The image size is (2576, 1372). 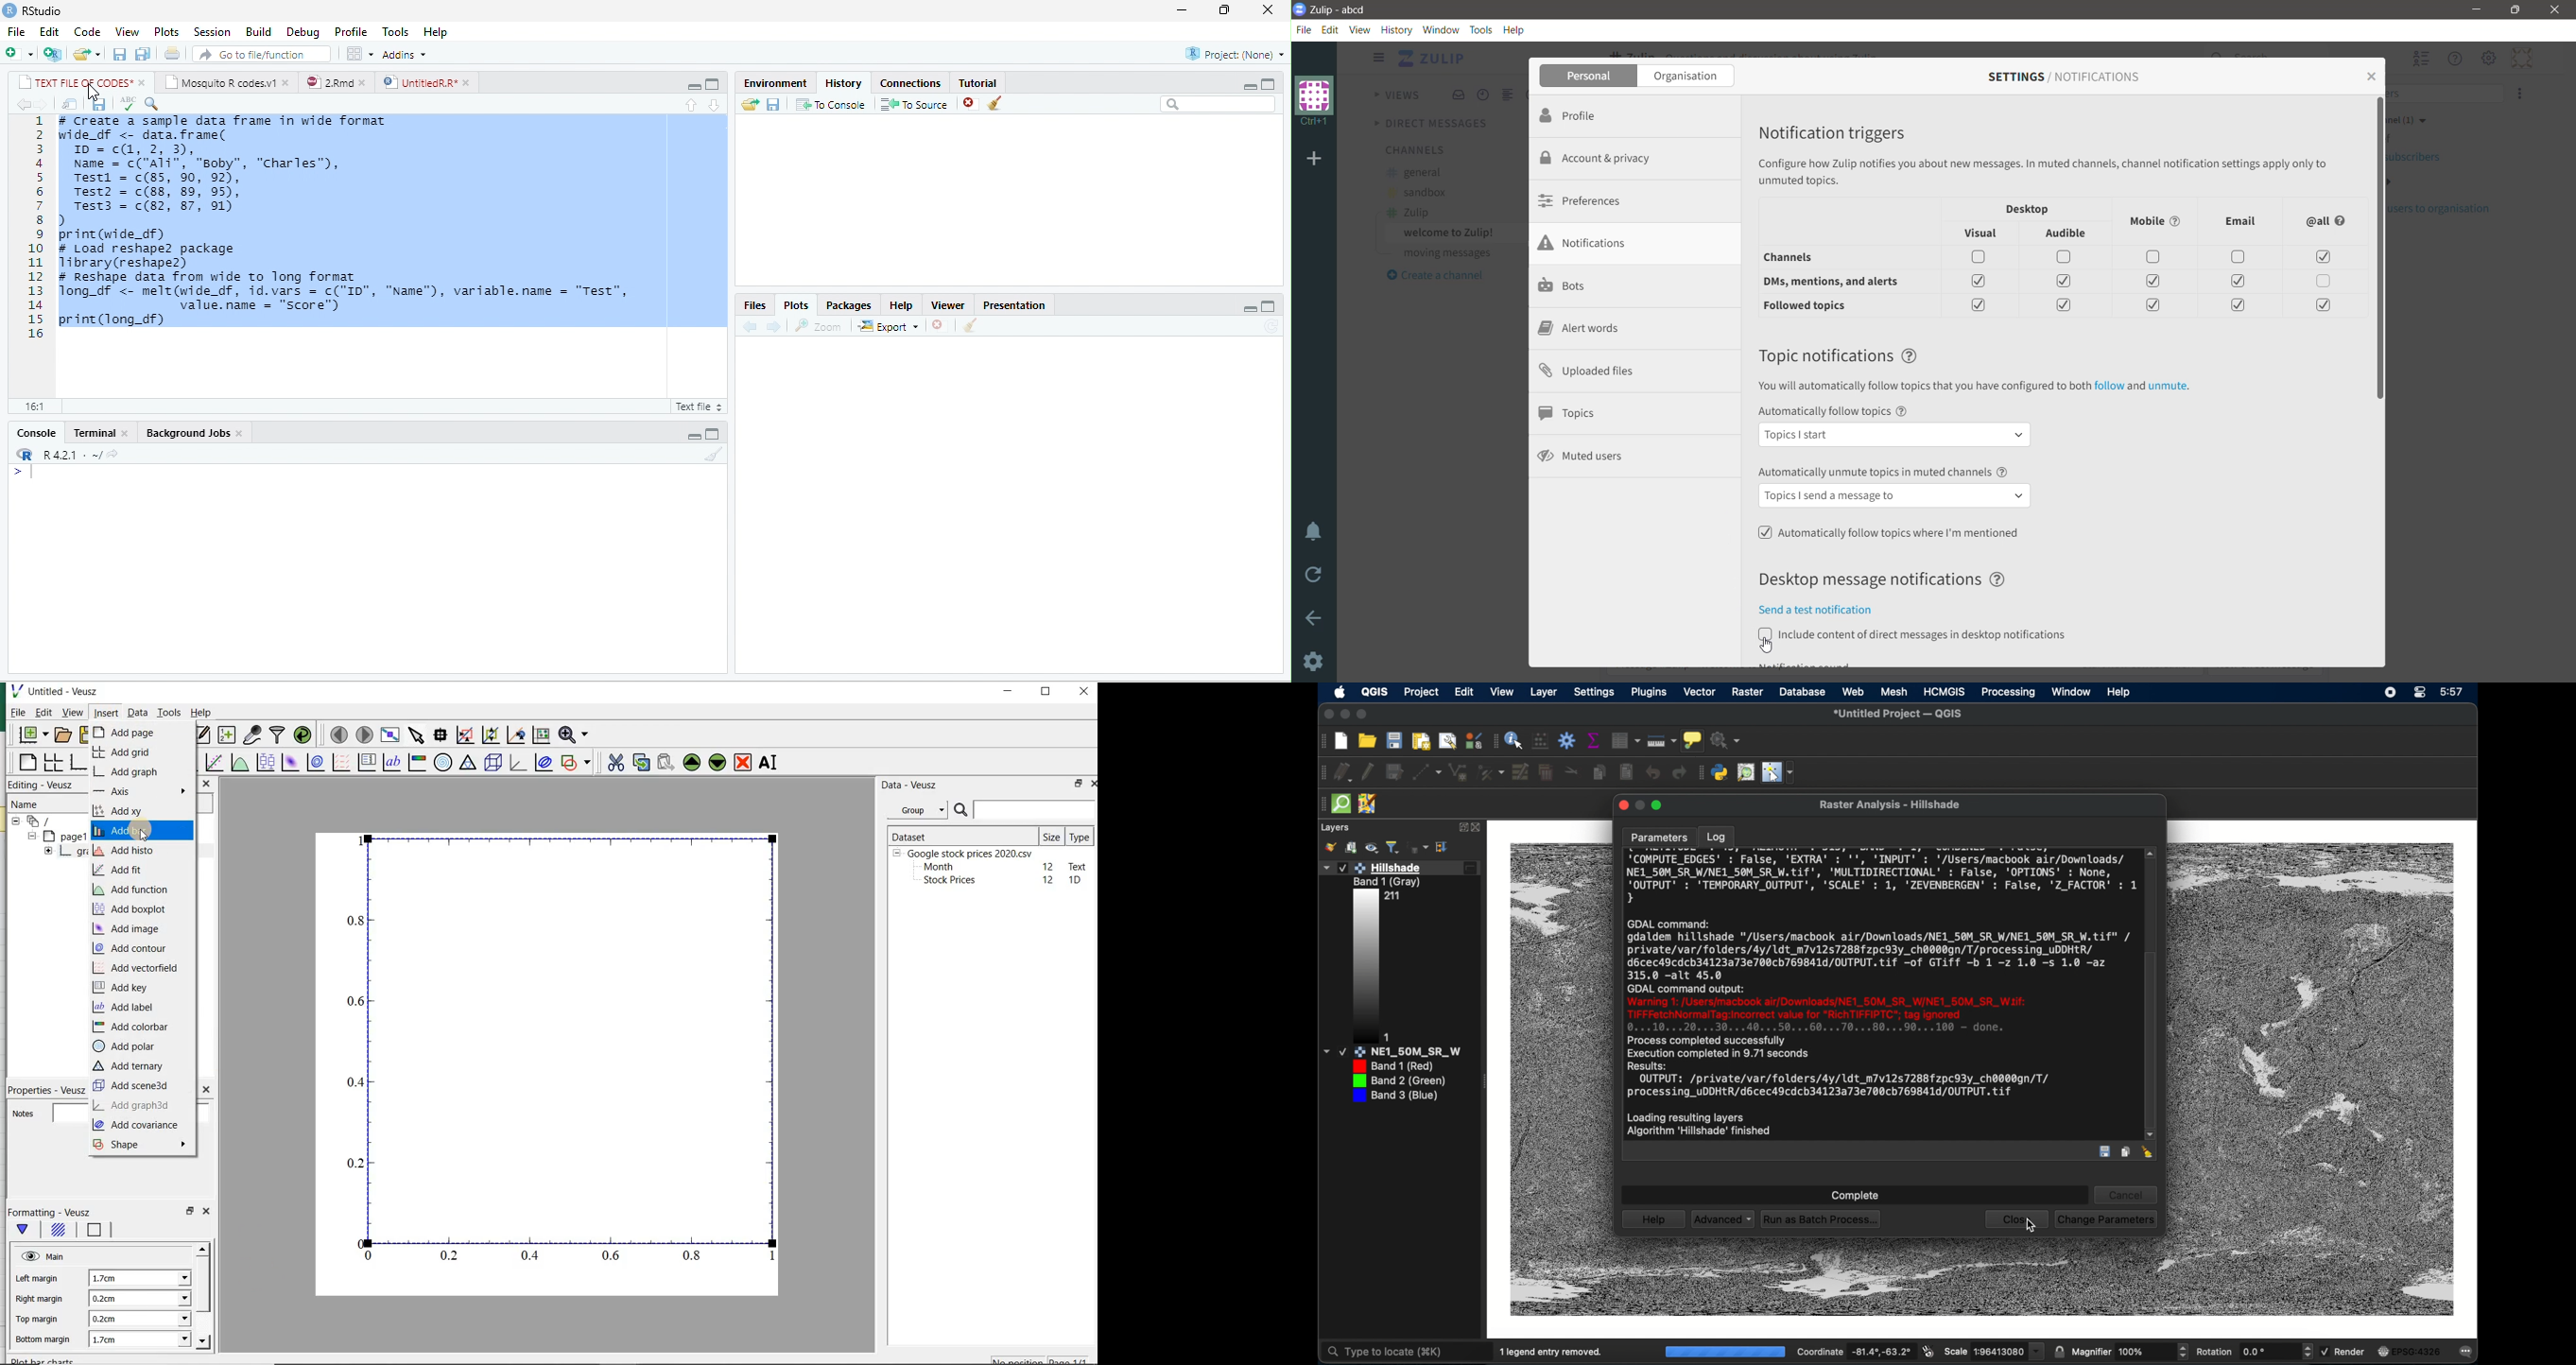 What do you see at coordinates (1981, 279) in the screenshot?
I see `check box` at bounding box center [1981, 279].